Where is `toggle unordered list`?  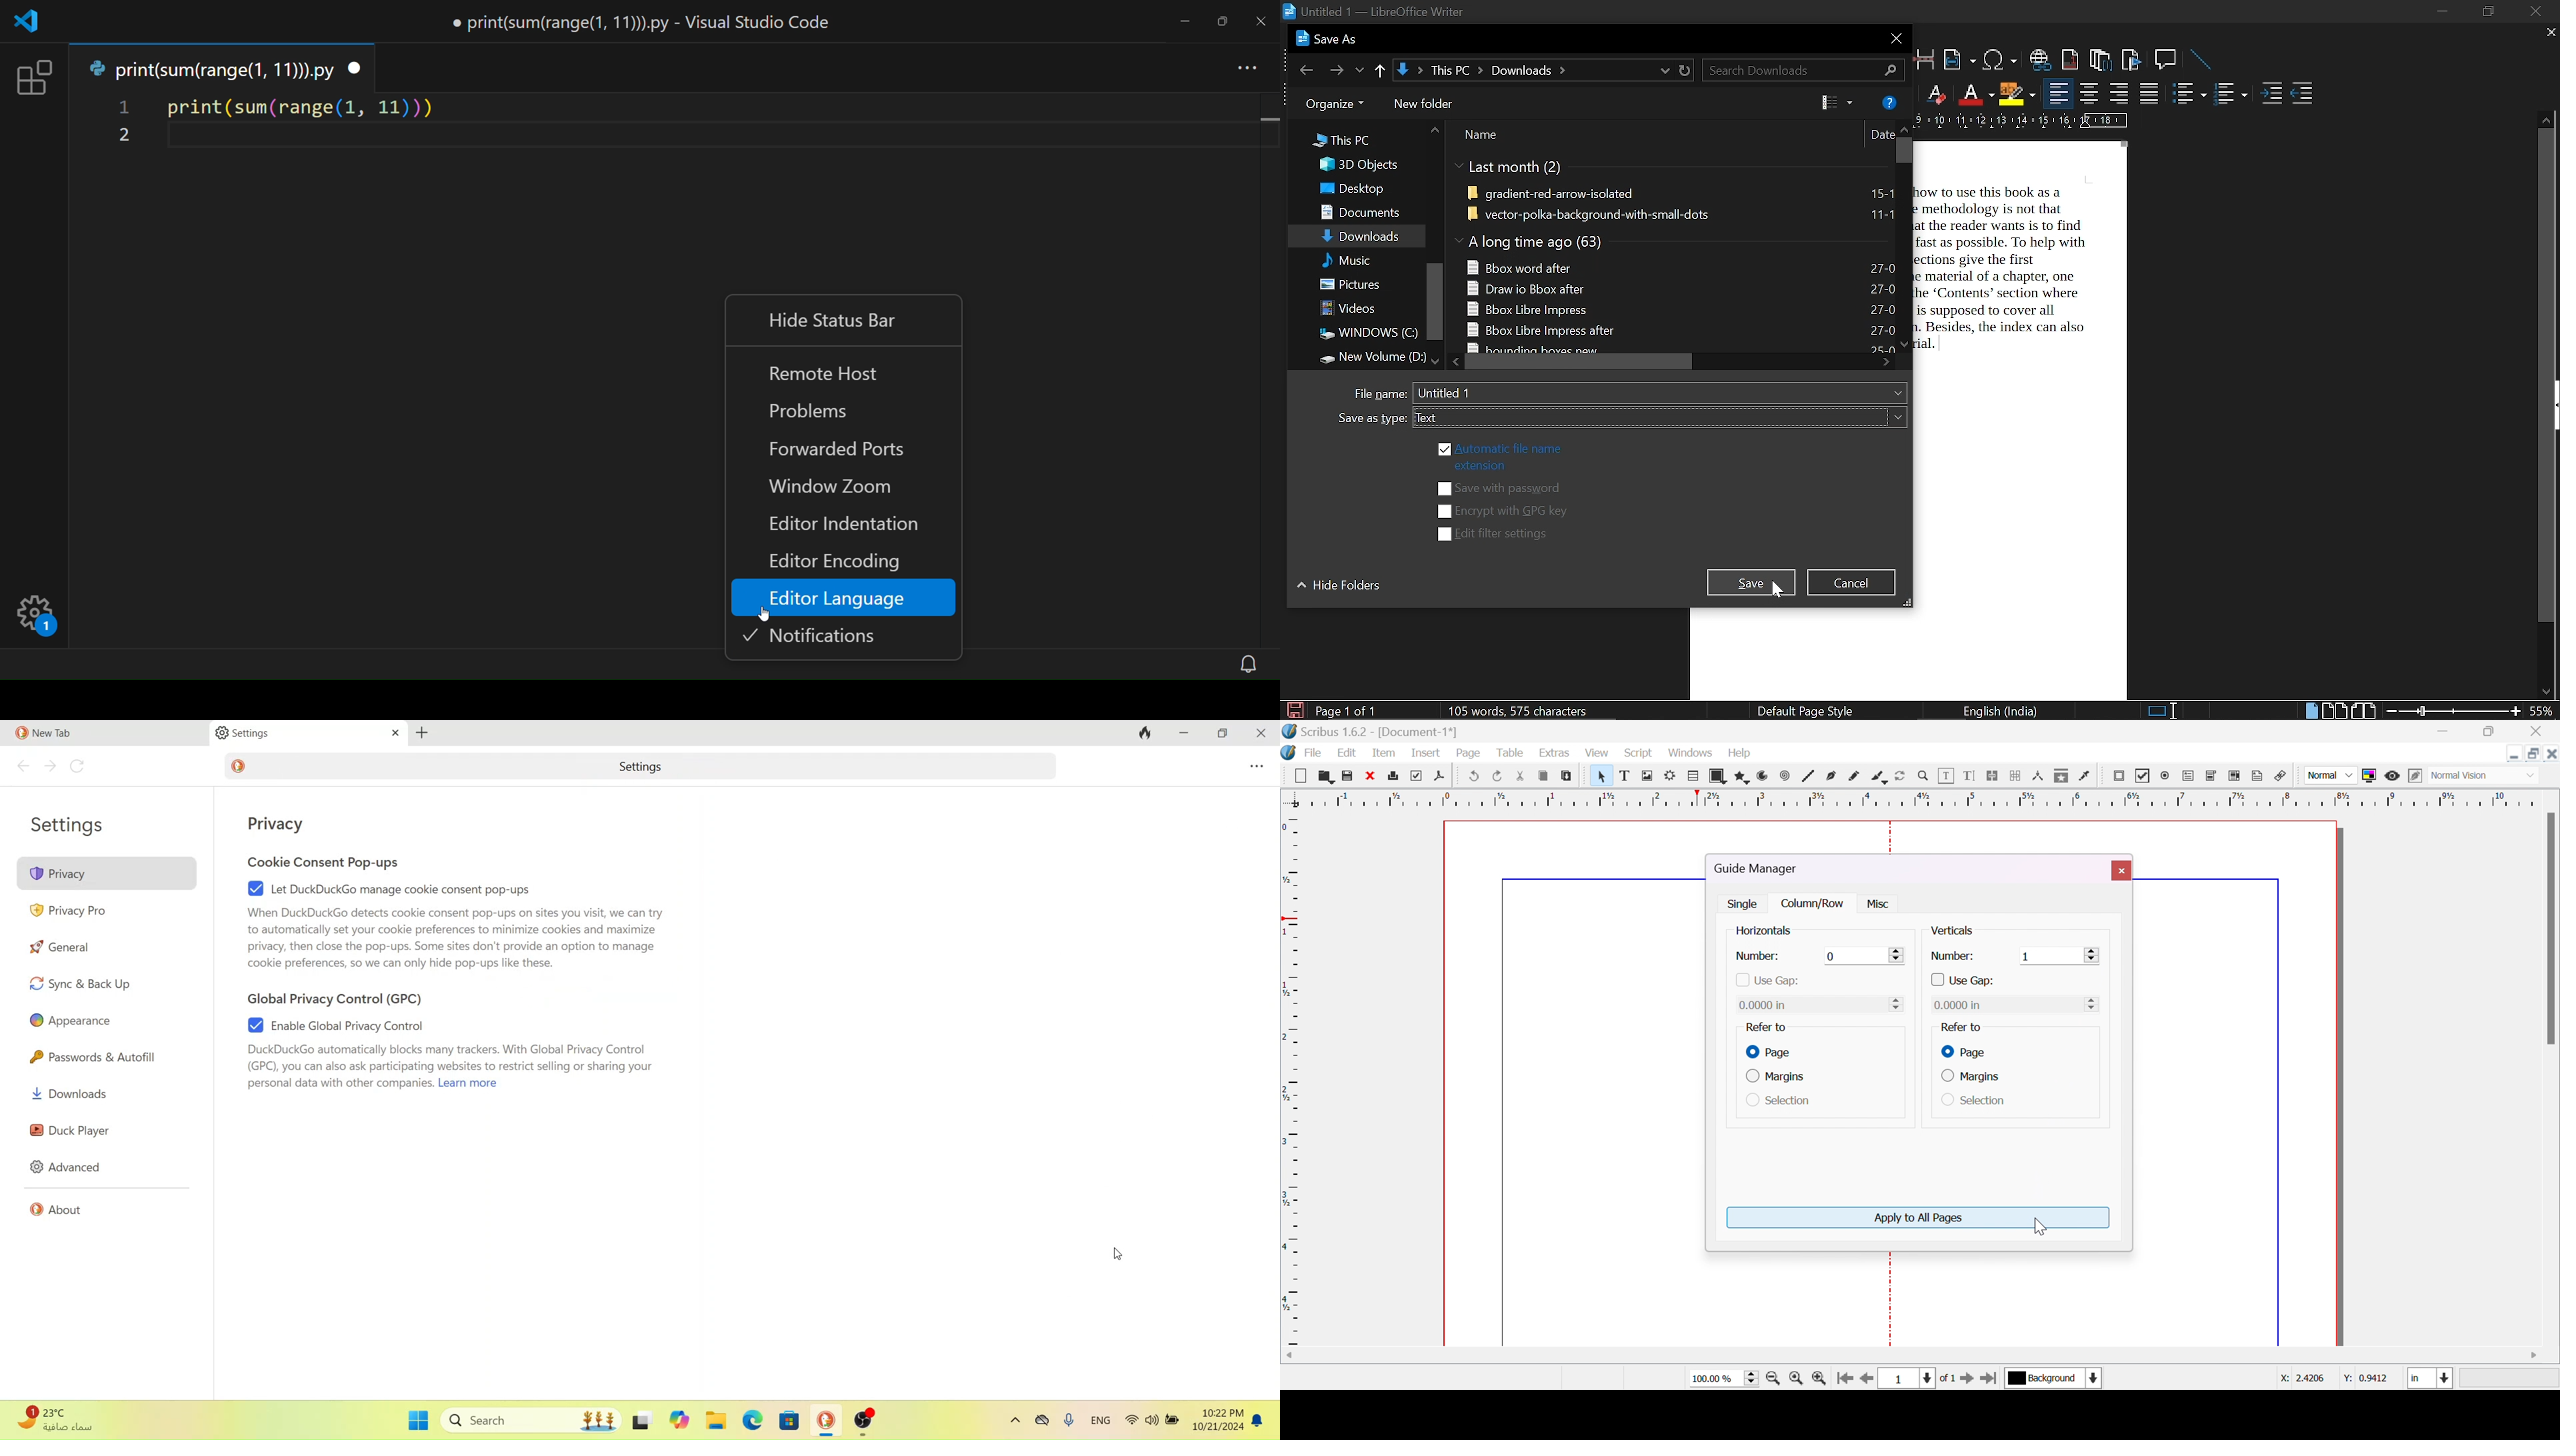
toggle unordered list is located at coordinates (2230, 94).